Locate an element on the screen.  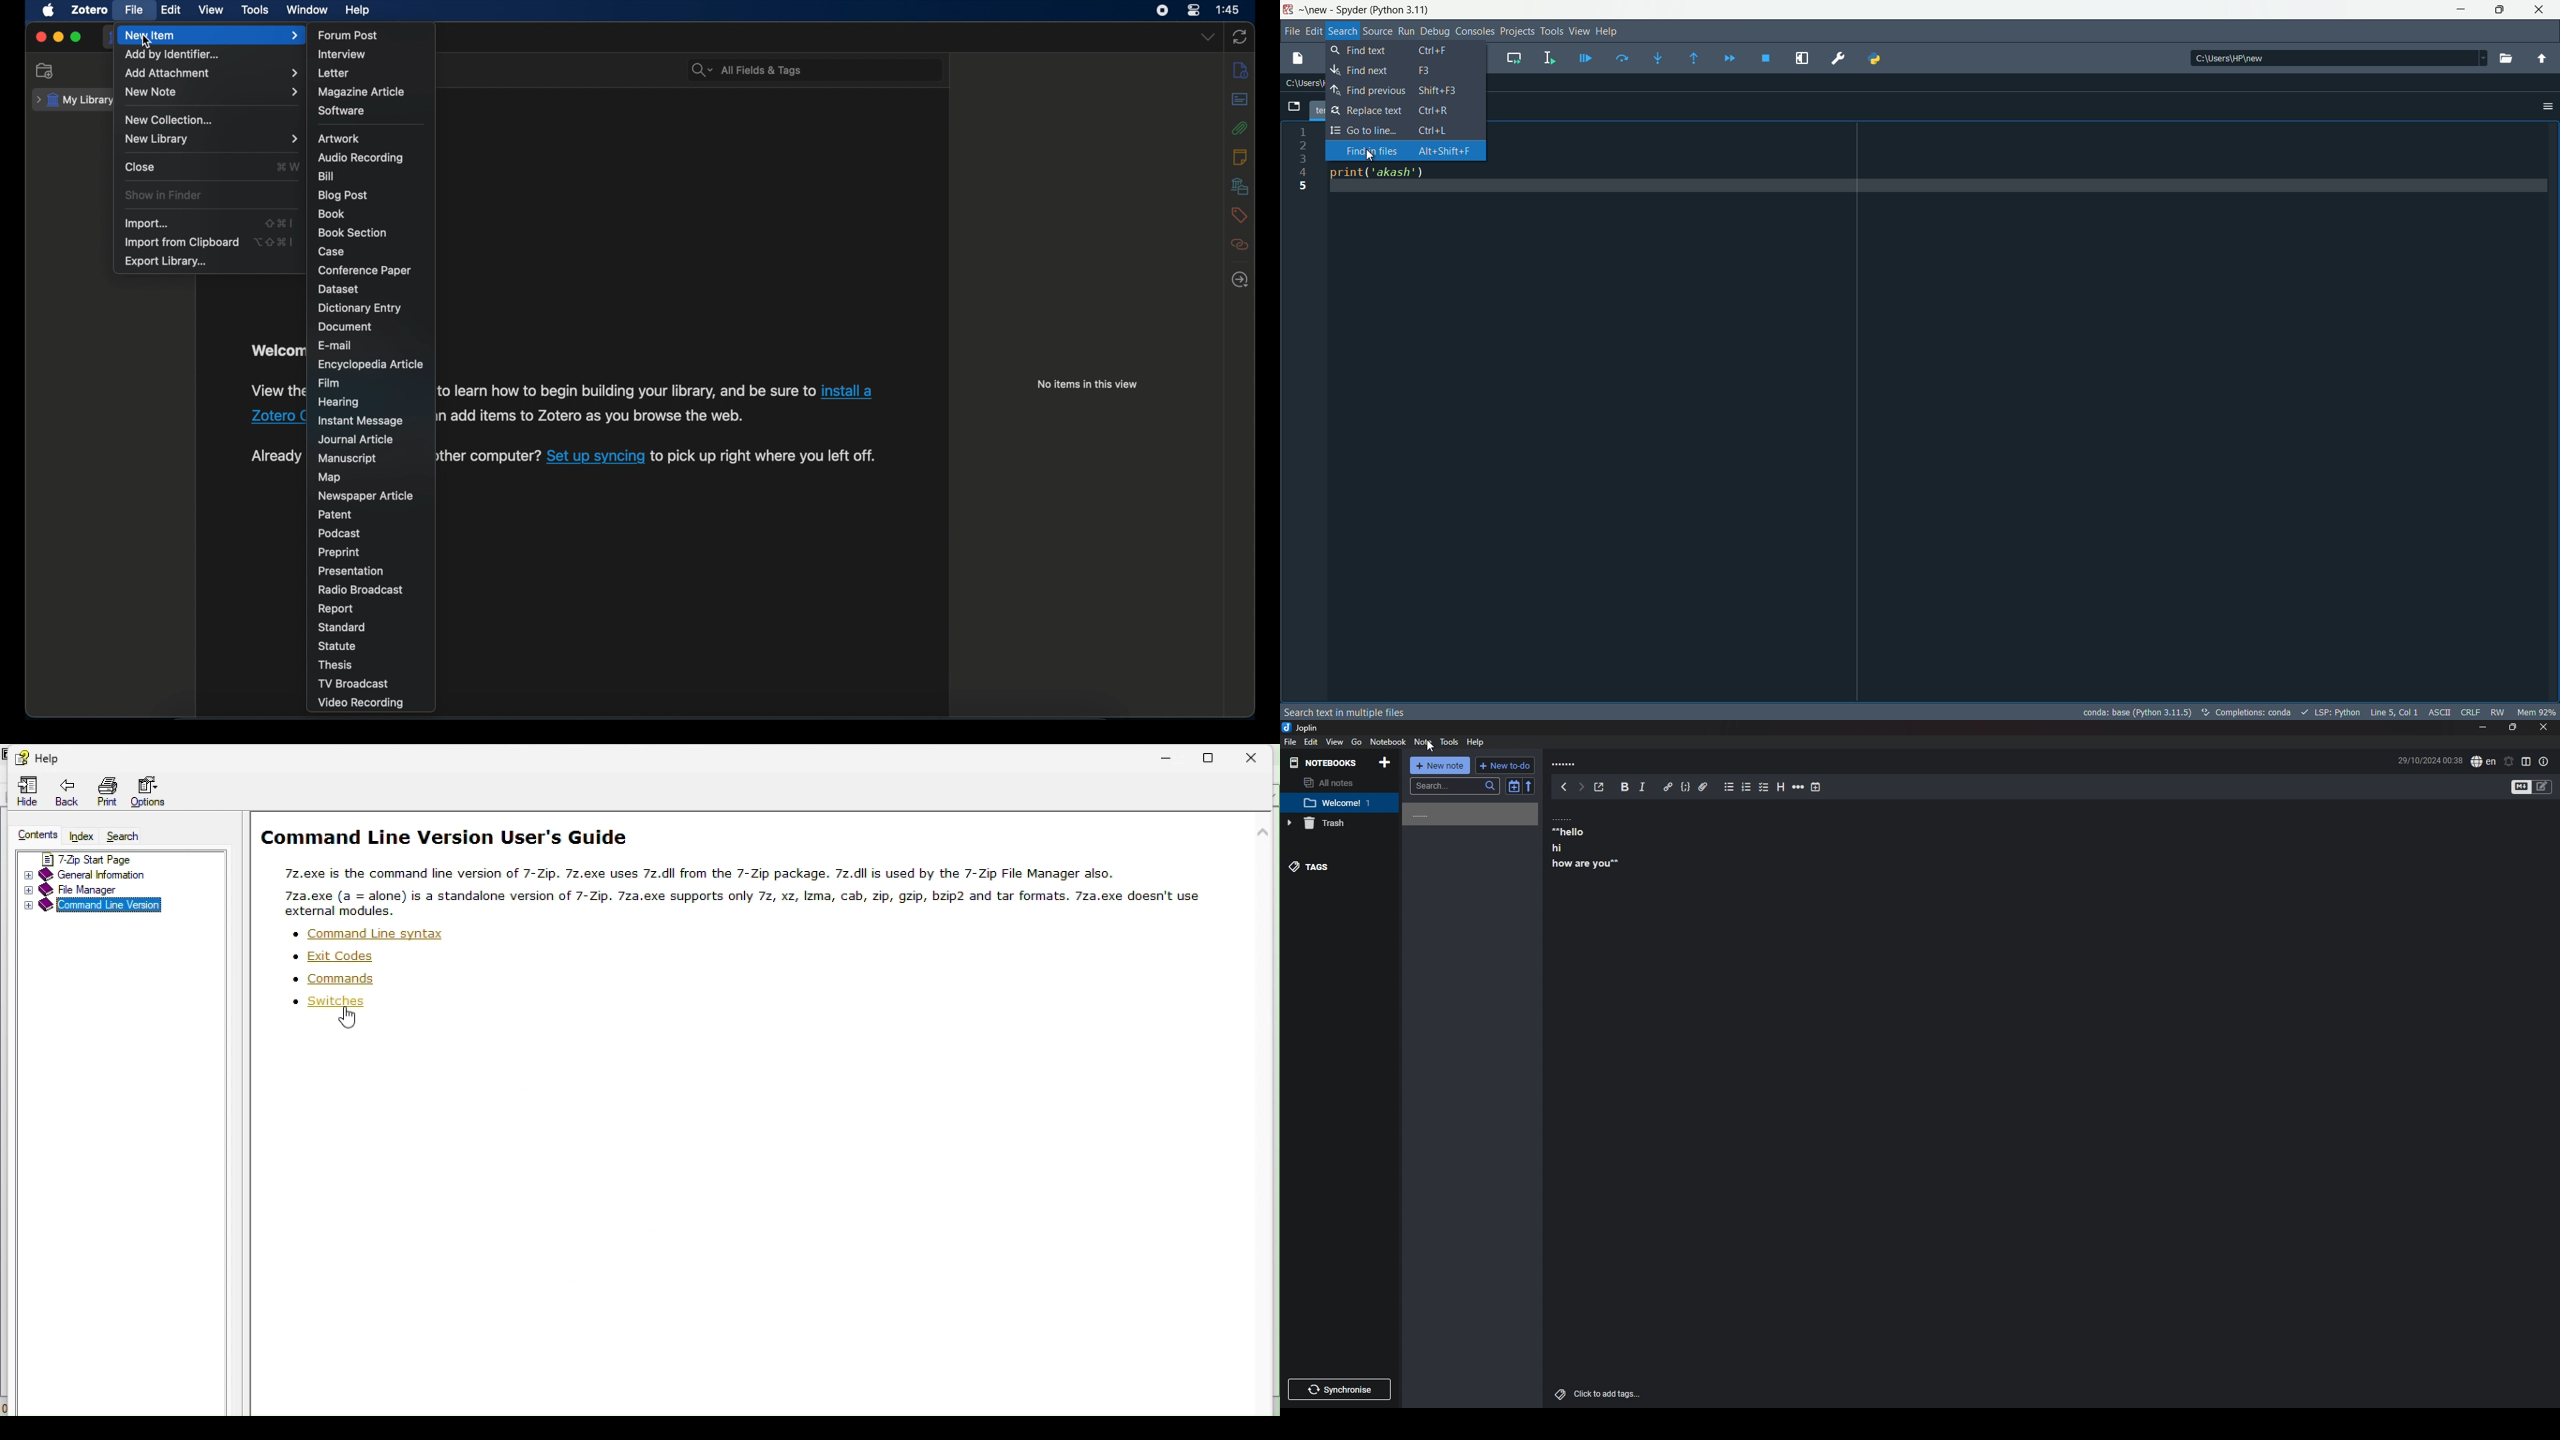
interpreter is located at coordinates (2138, 711).